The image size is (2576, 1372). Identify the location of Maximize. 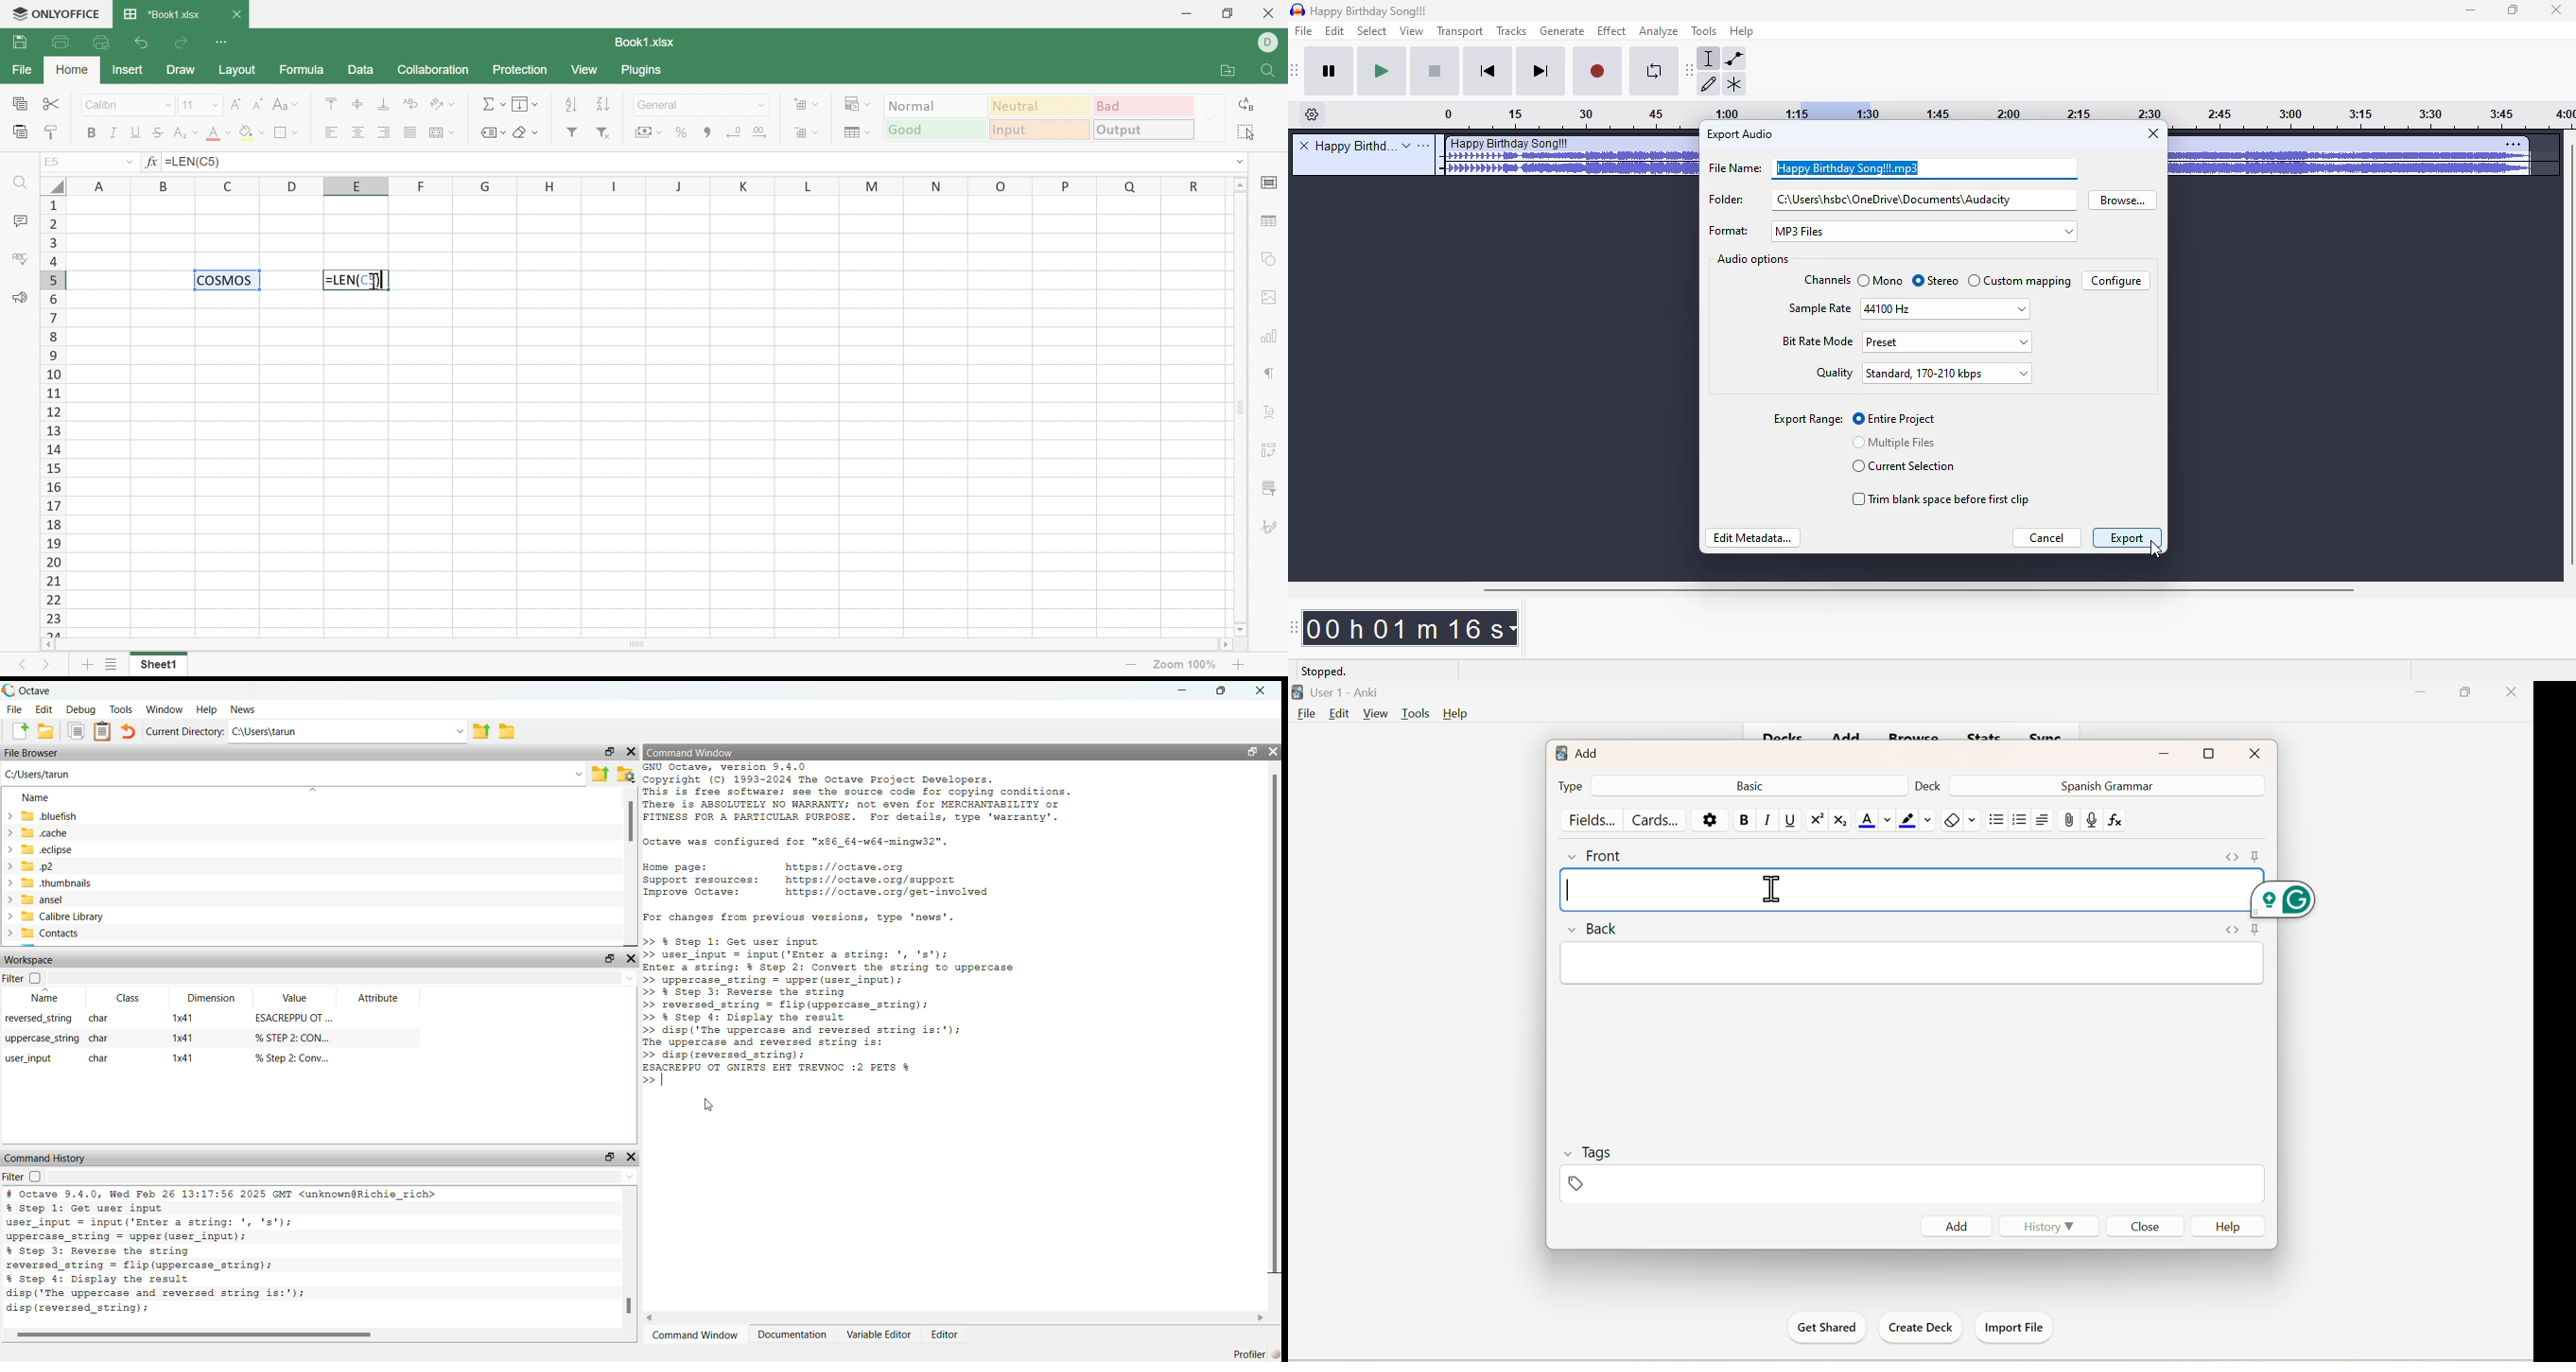
(2470, 691).